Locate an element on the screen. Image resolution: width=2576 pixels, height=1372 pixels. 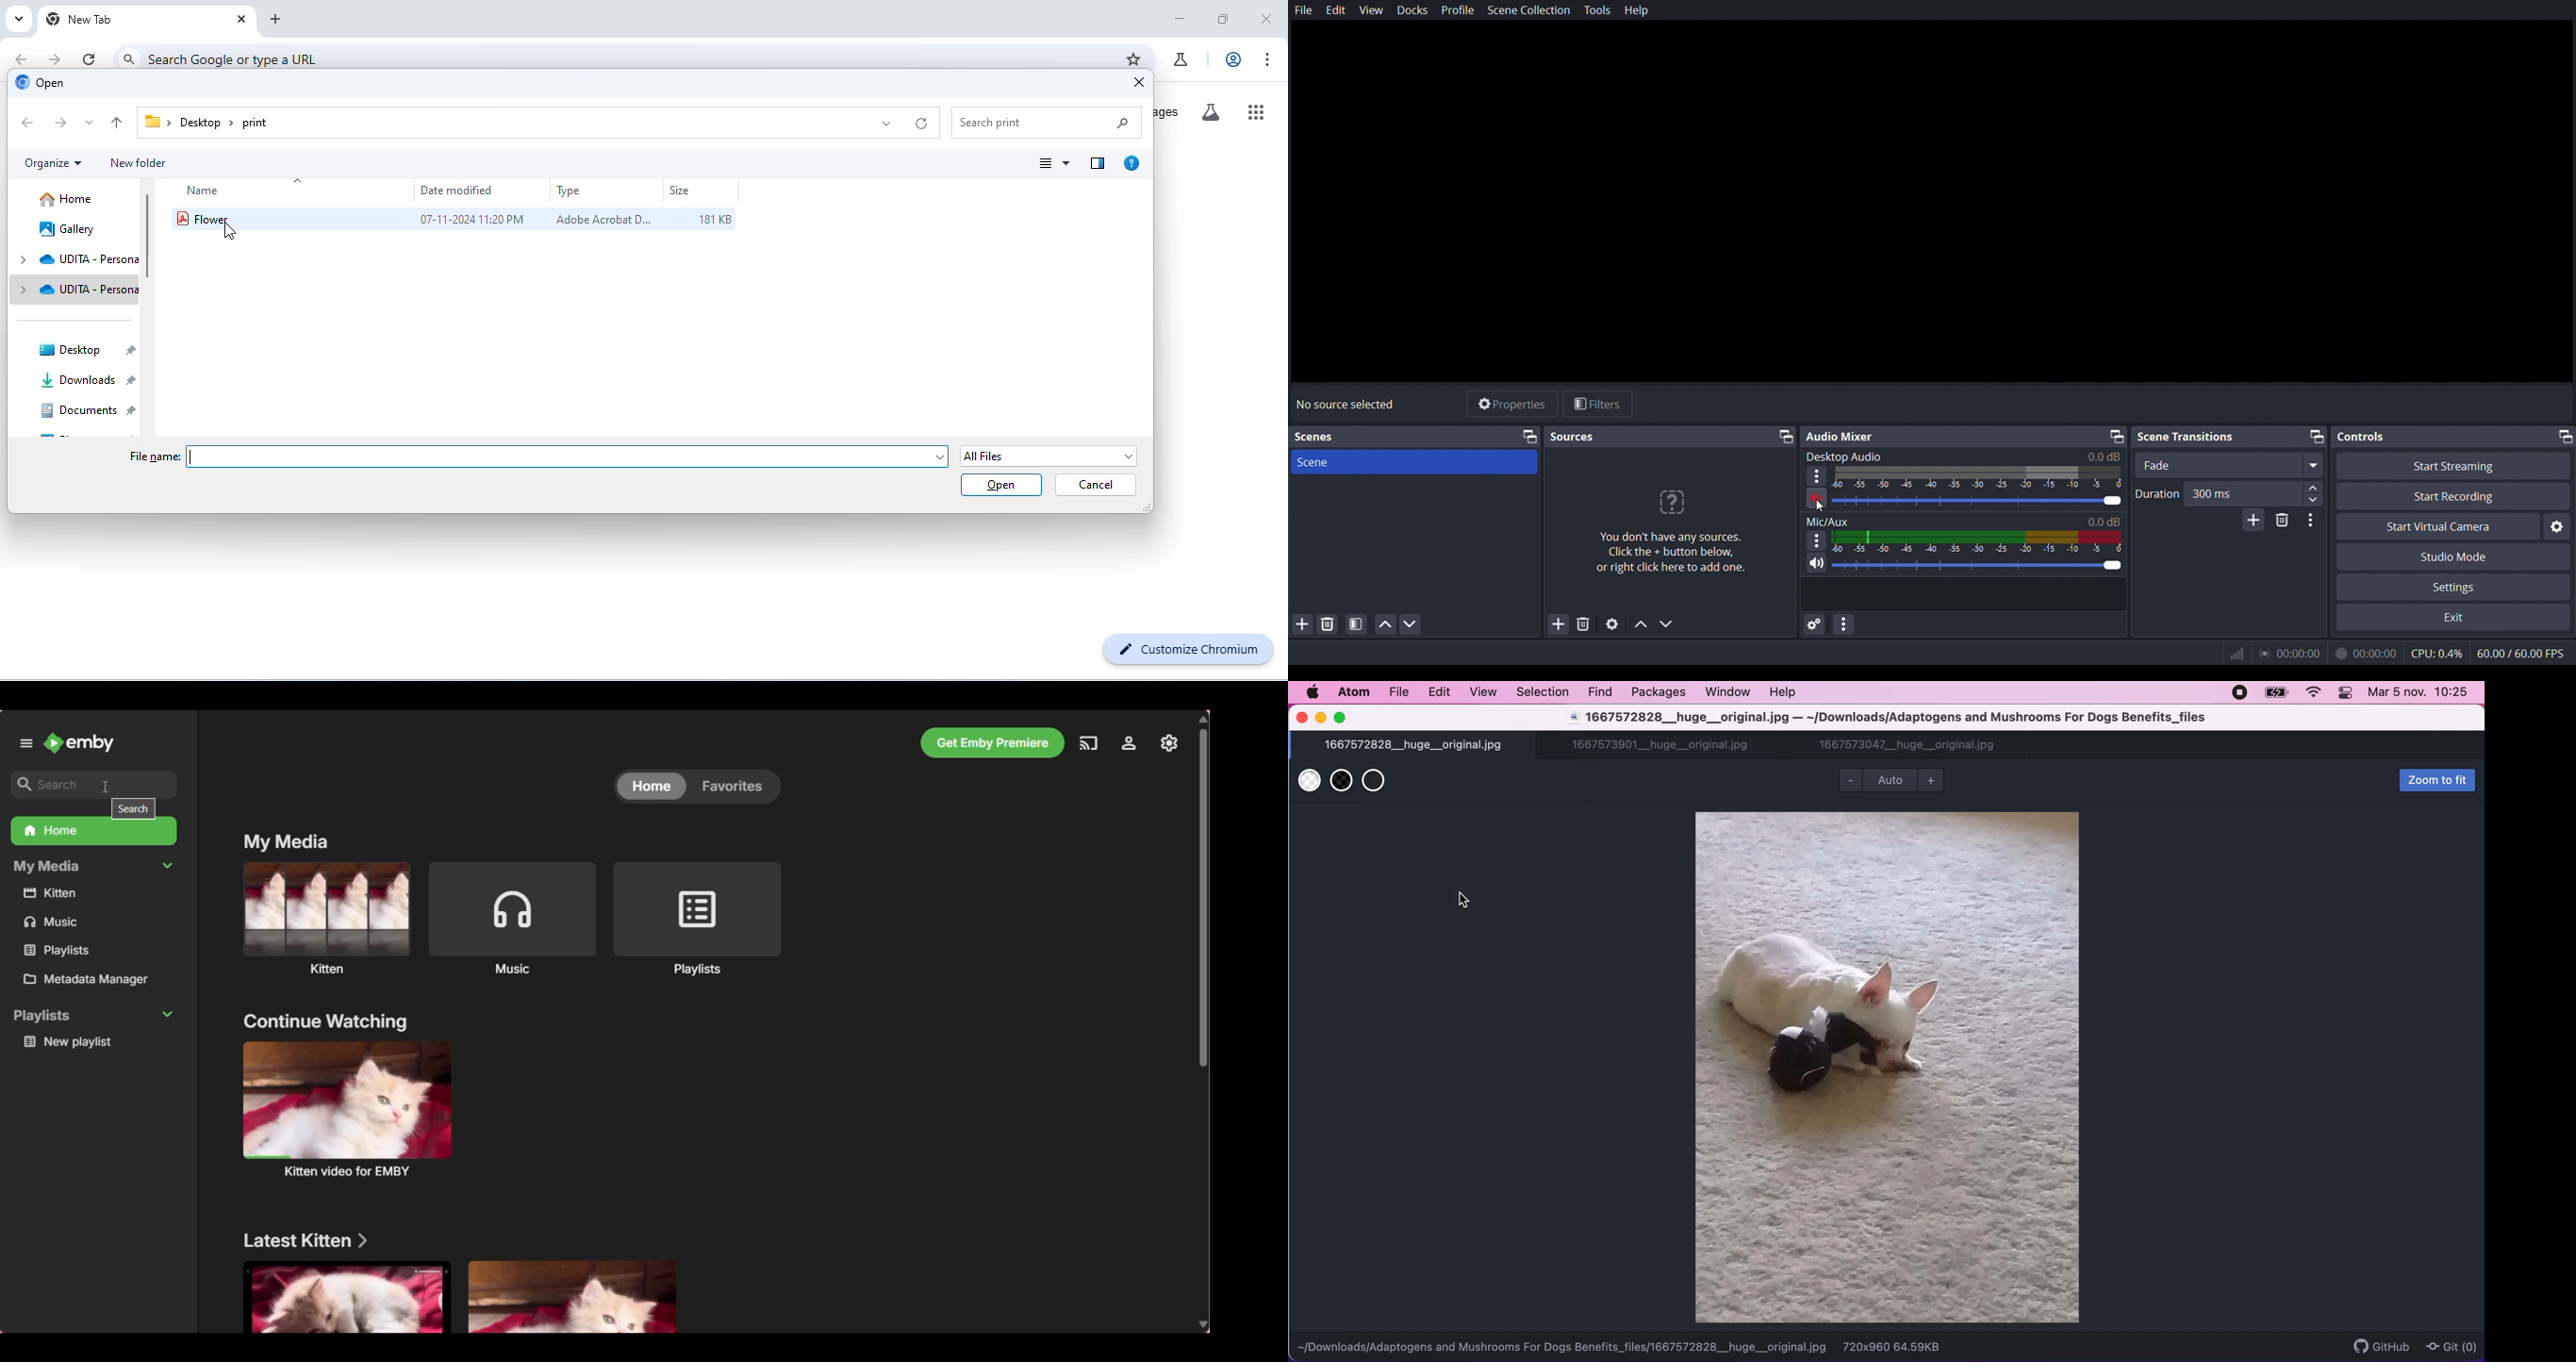
organize is located at coordinates (52, 162).